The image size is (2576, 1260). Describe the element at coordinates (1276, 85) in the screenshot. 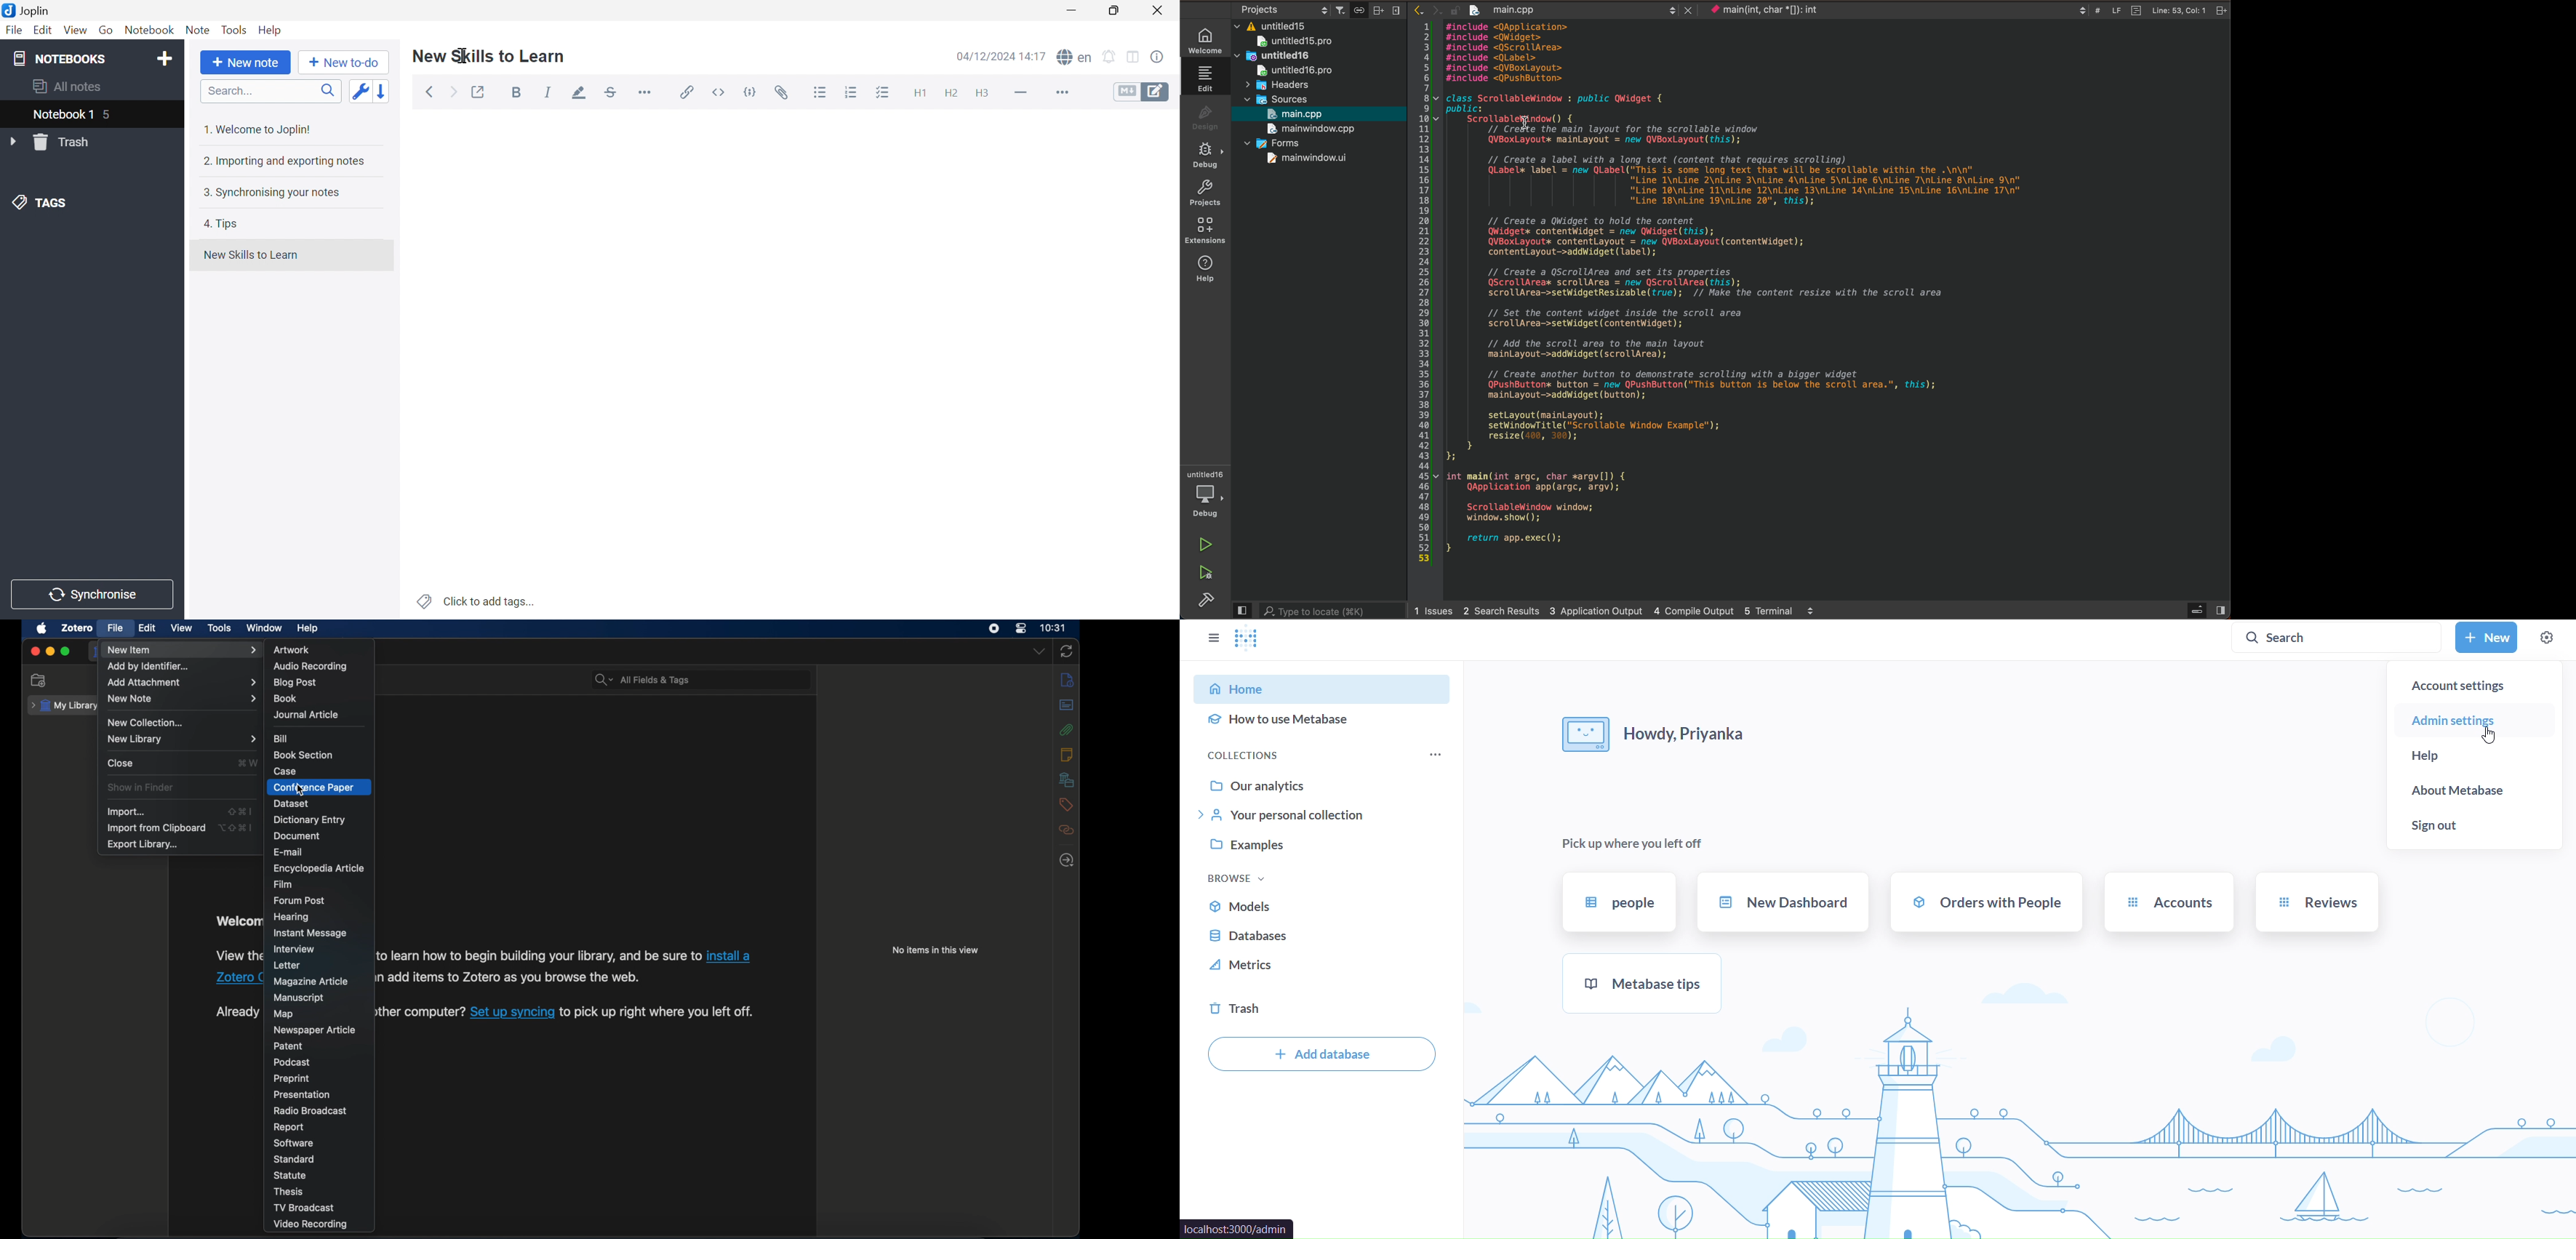

I see `headers` at that location.